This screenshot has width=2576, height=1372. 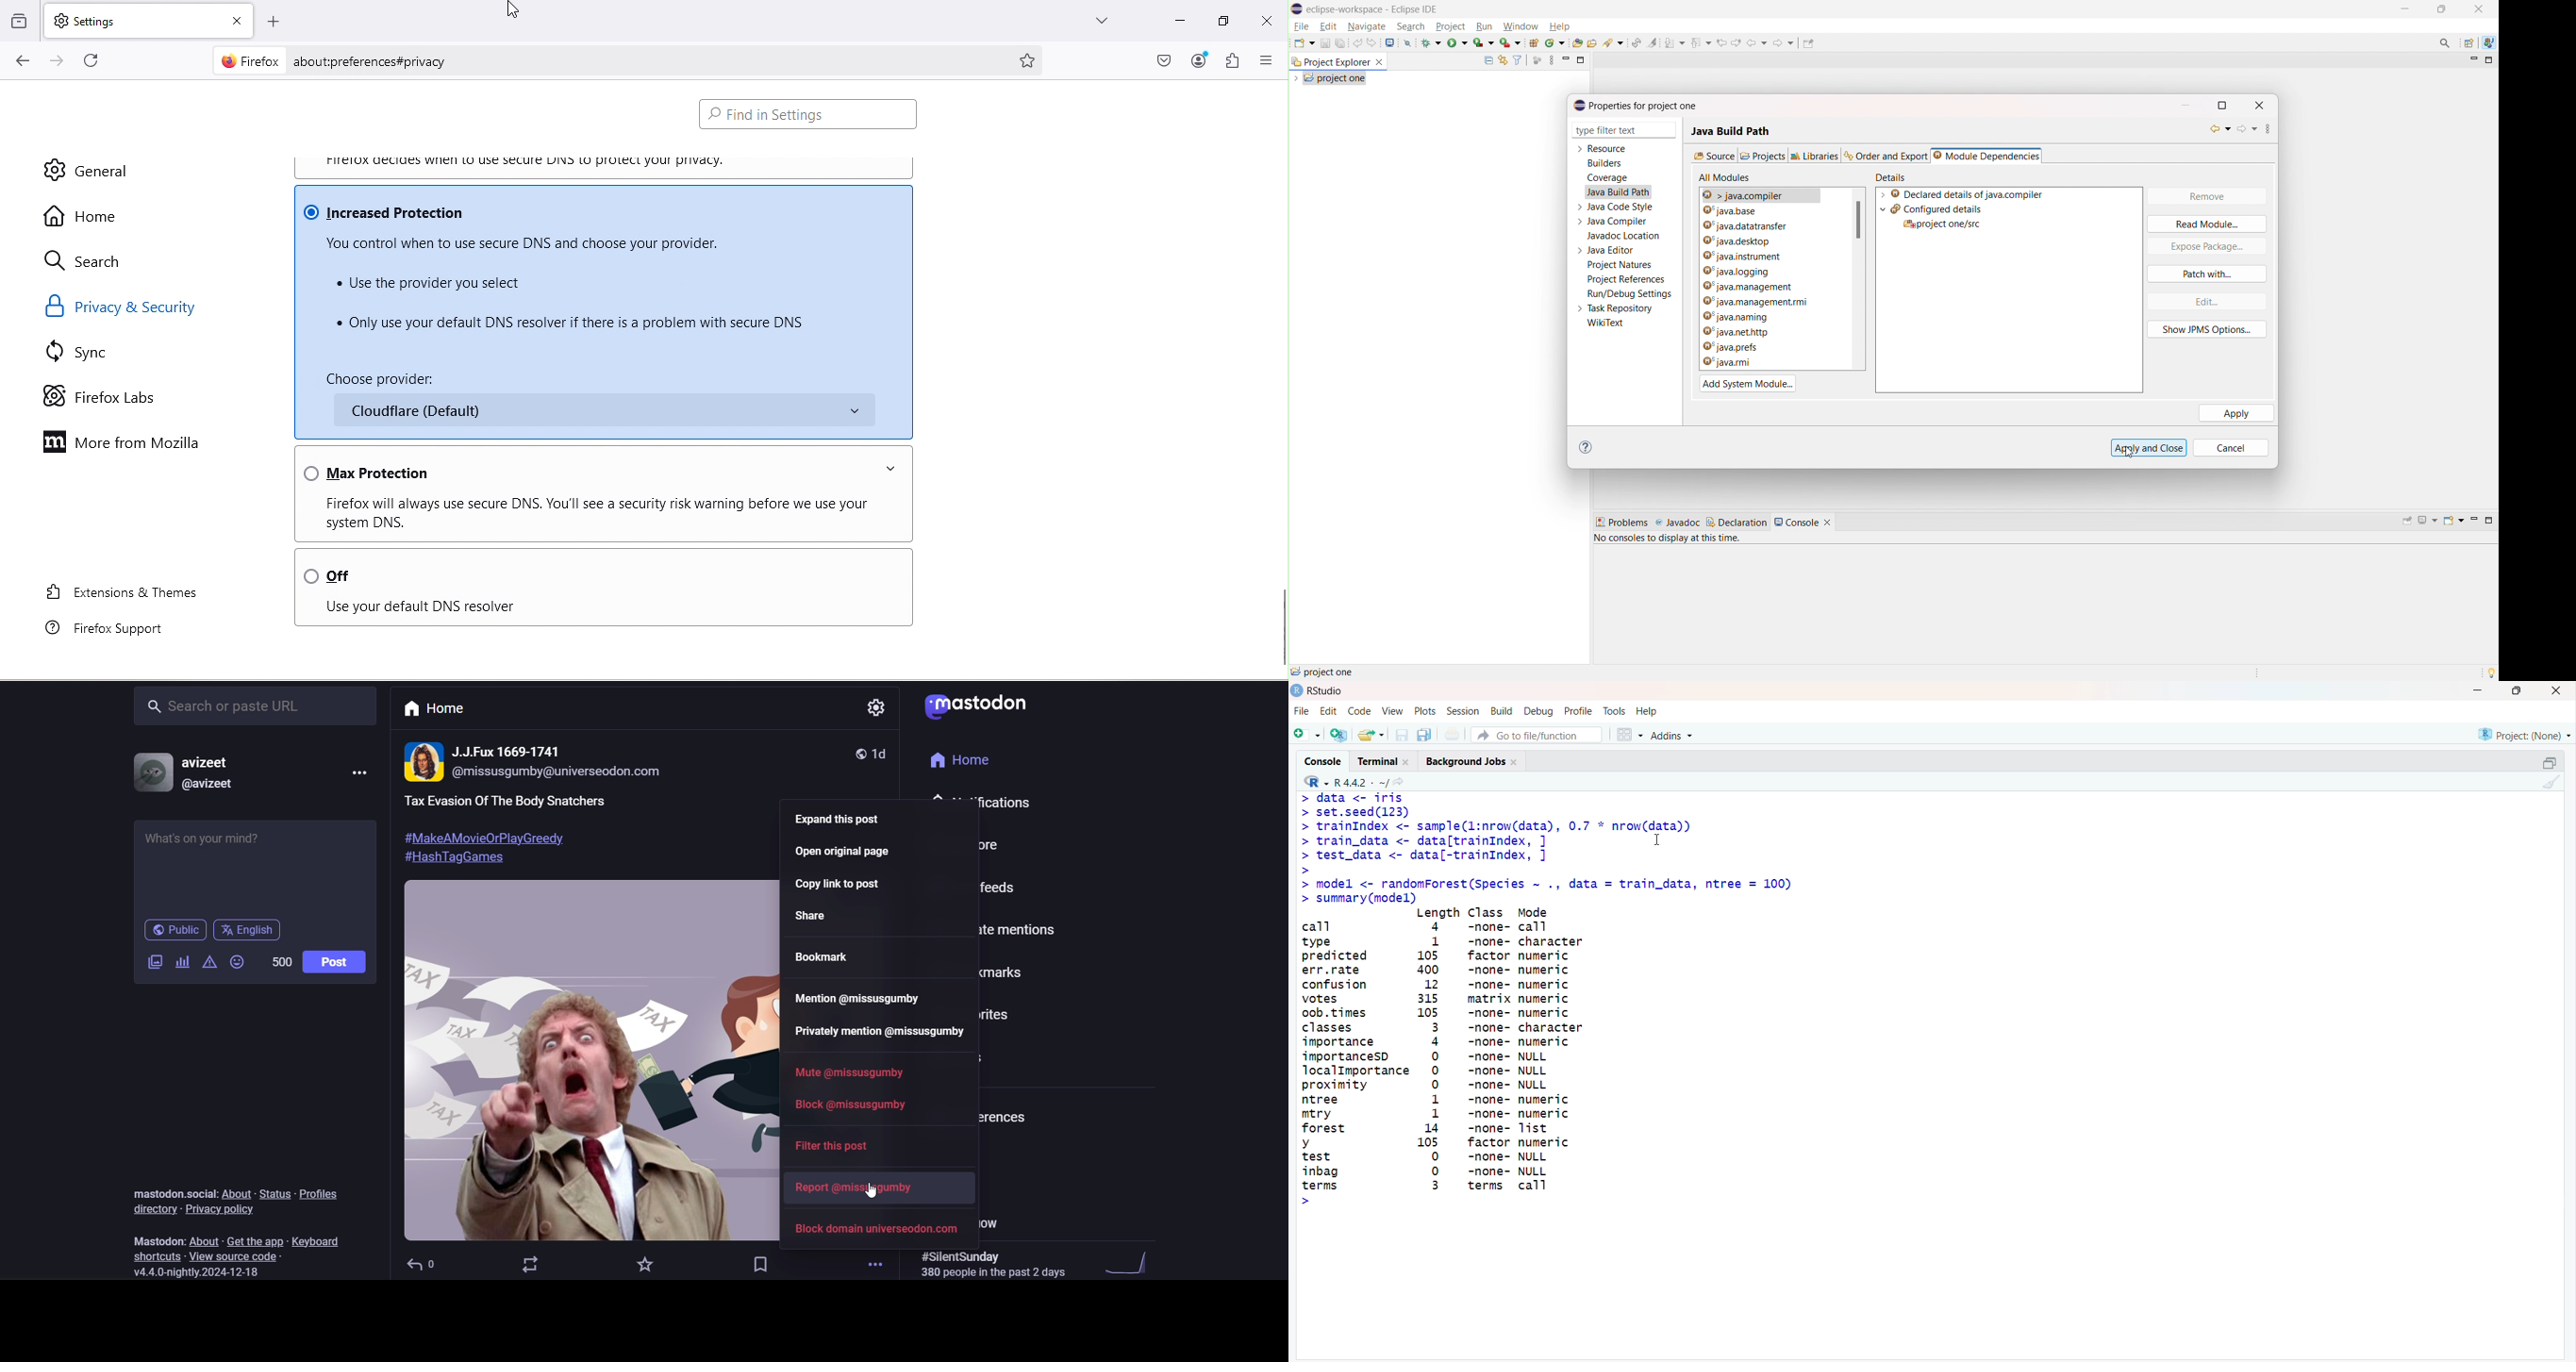 I want to click on View, so click(x=1391, y=711).